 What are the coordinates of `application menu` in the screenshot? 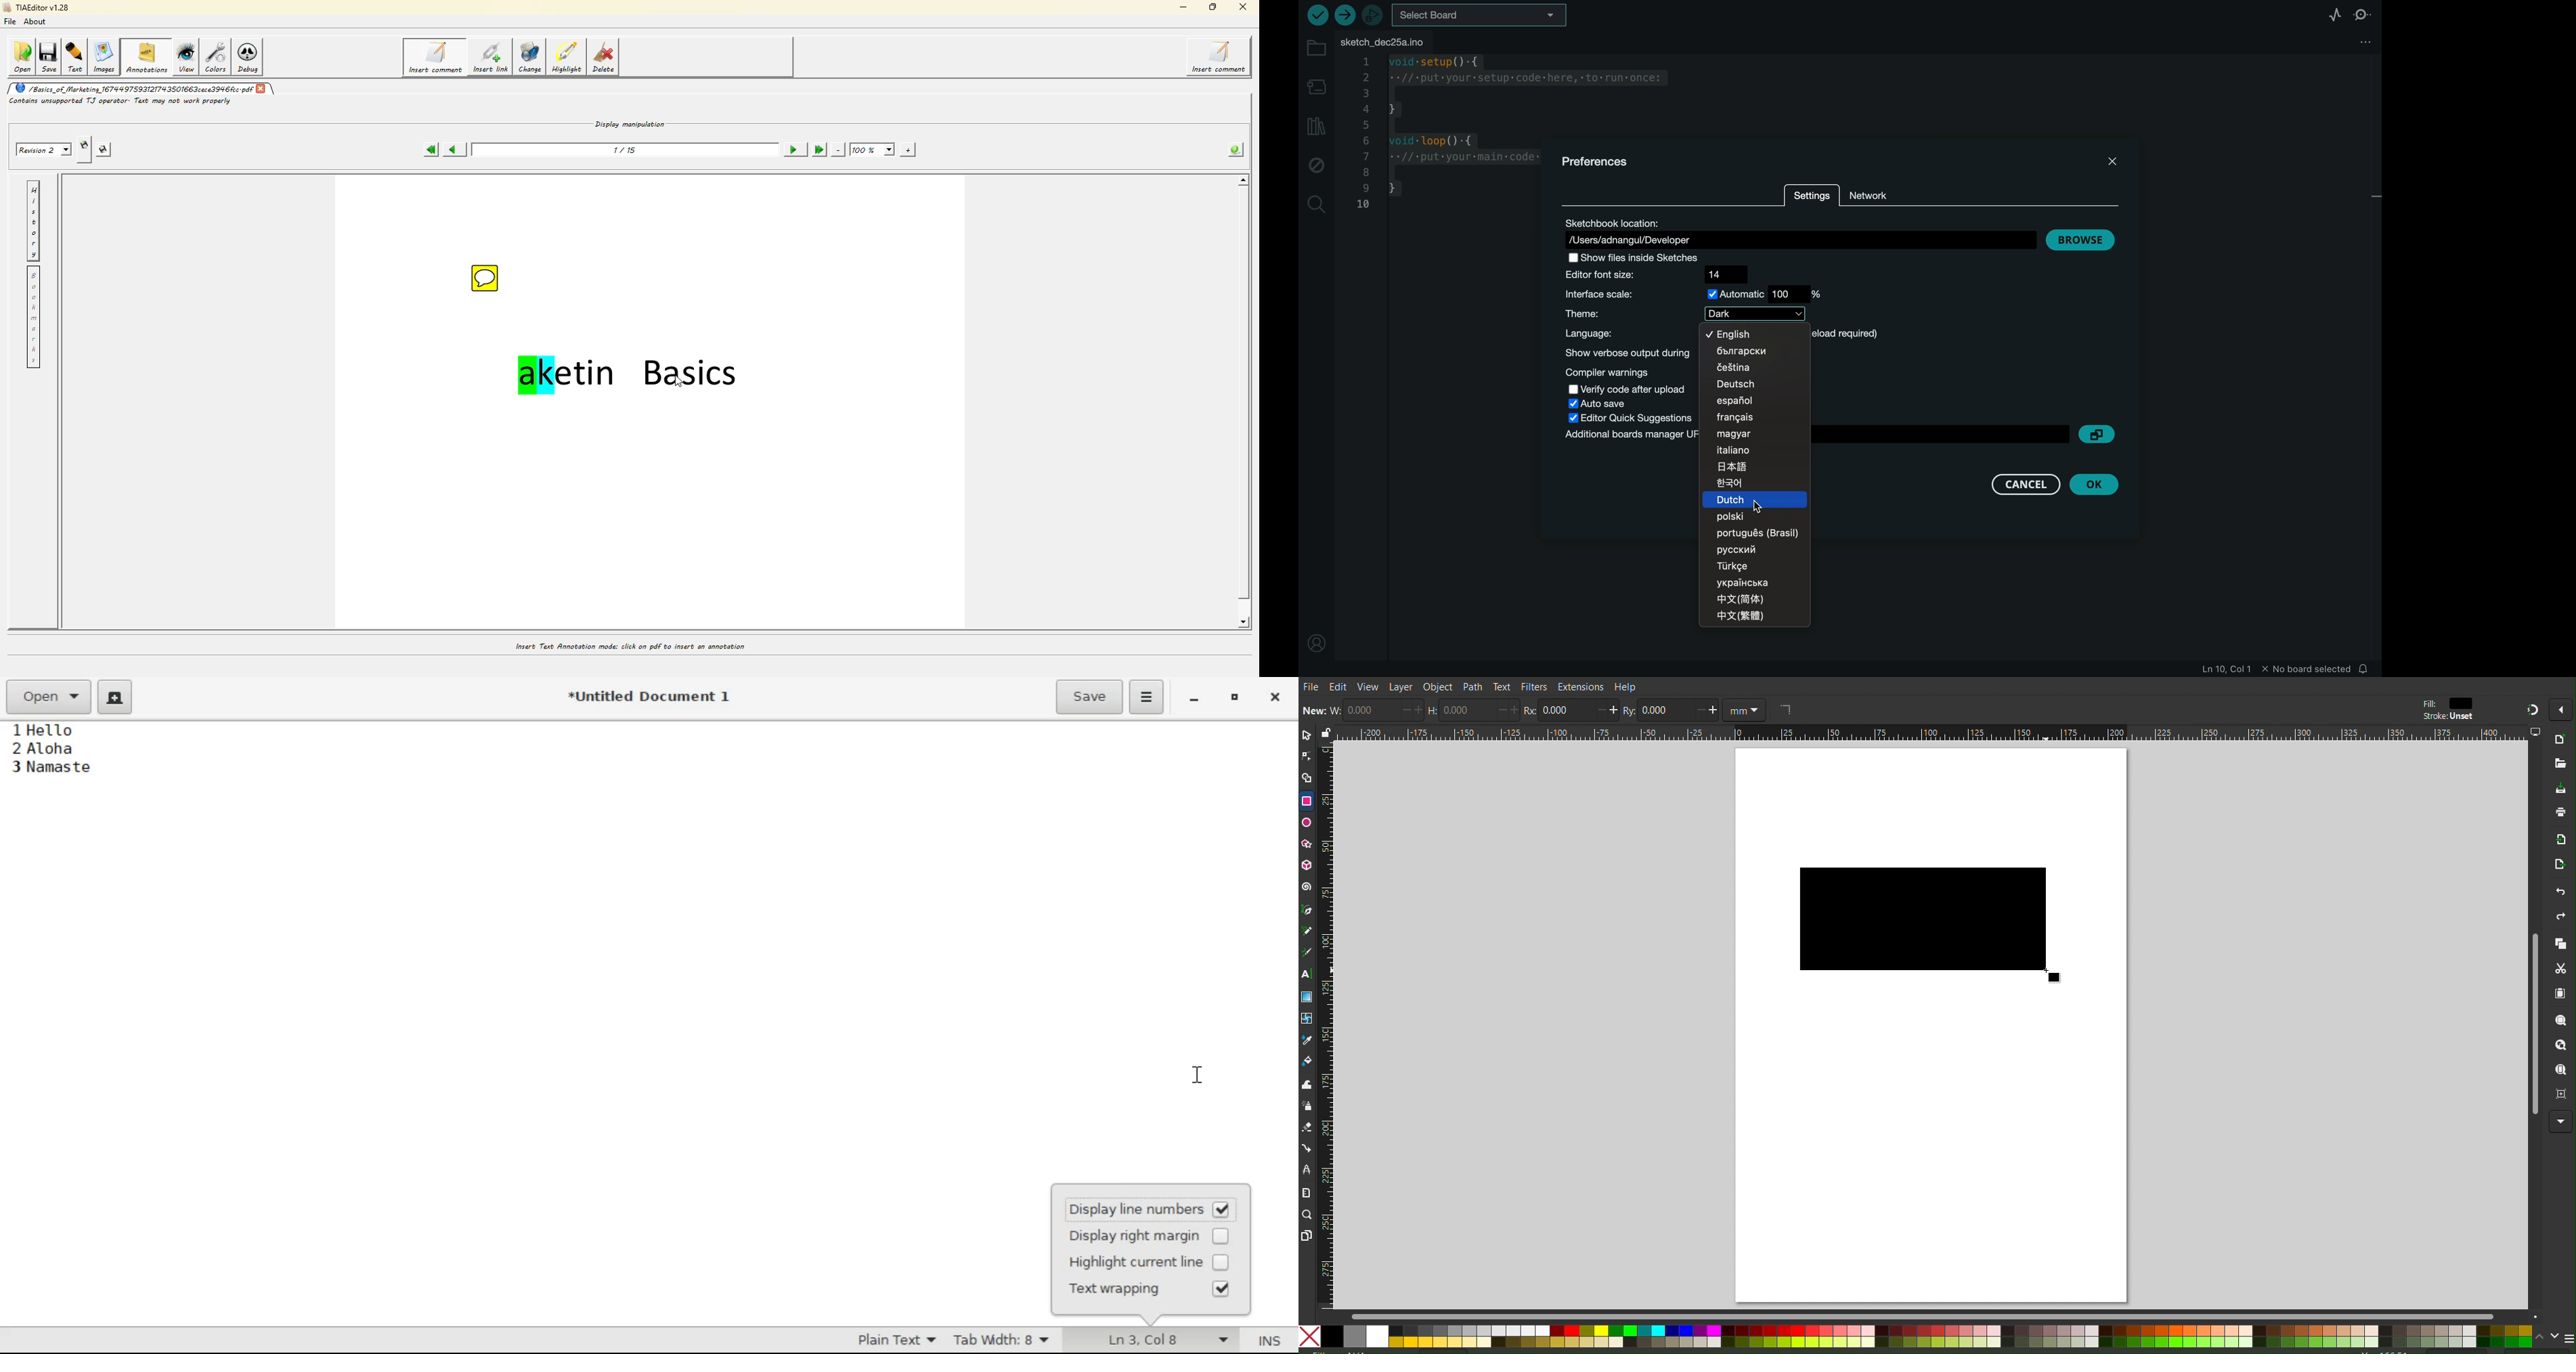 It's located at (1147, 697).